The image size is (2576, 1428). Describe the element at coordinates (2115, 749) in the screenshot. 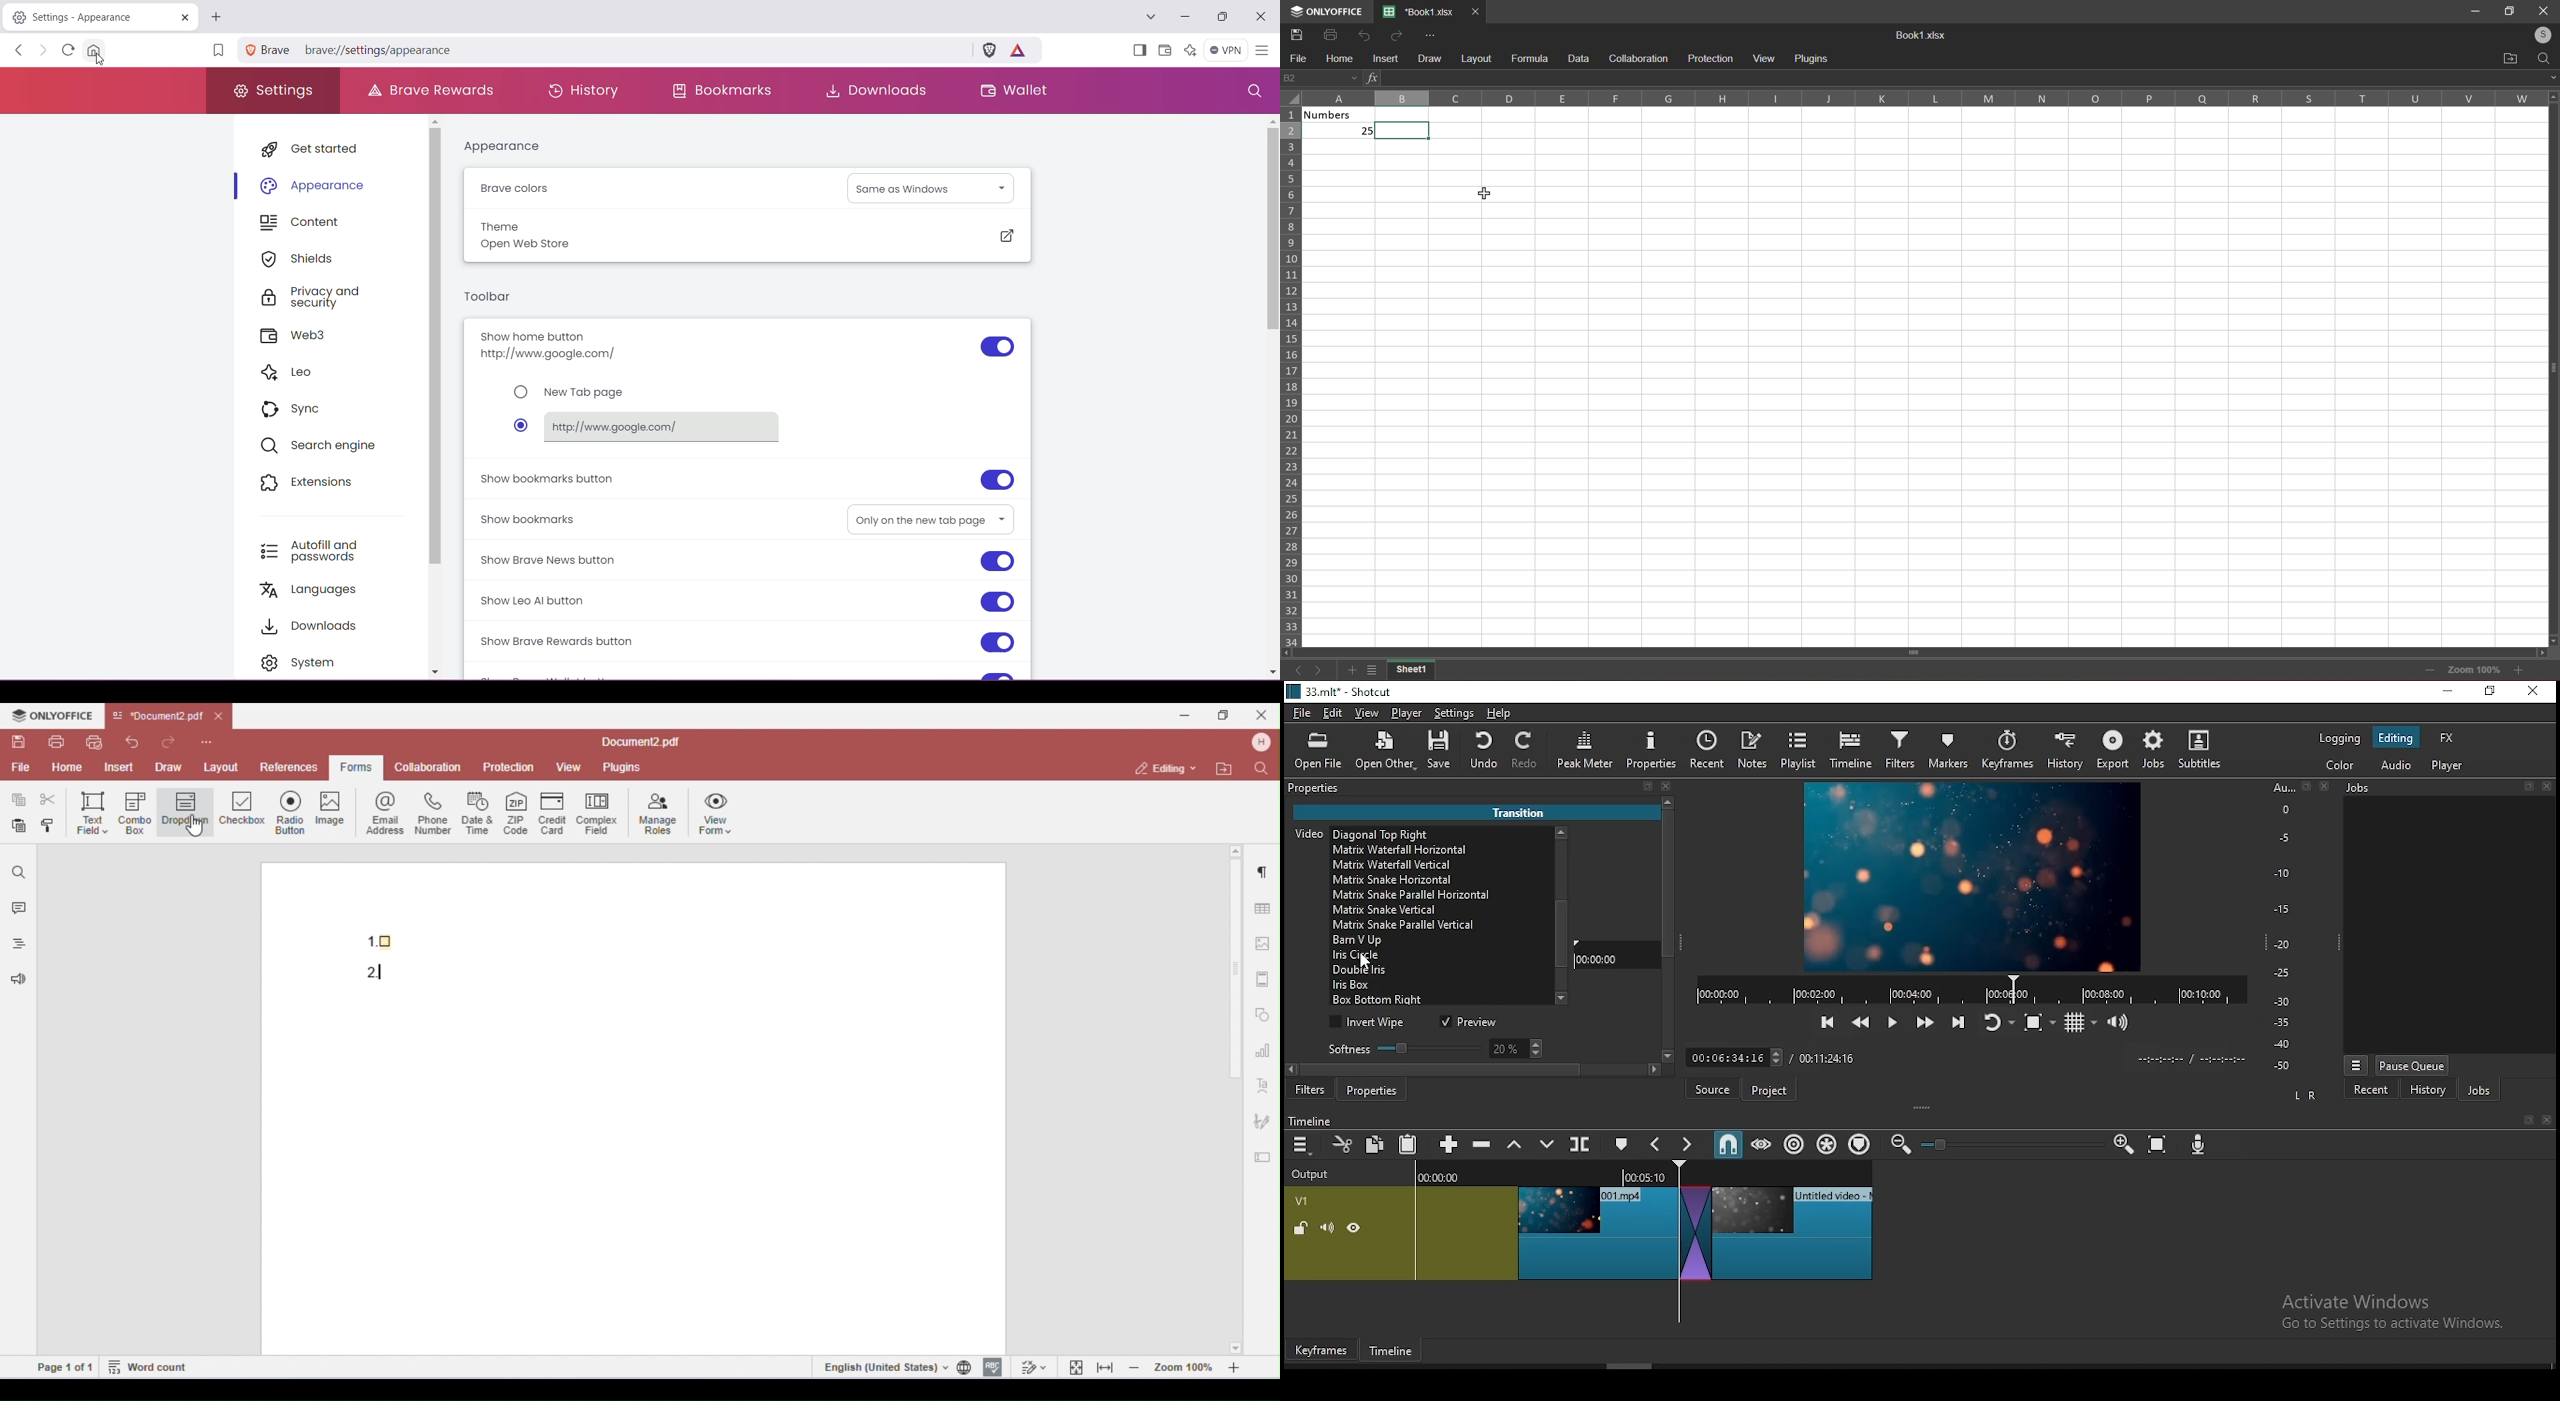

I see `export` at that location.